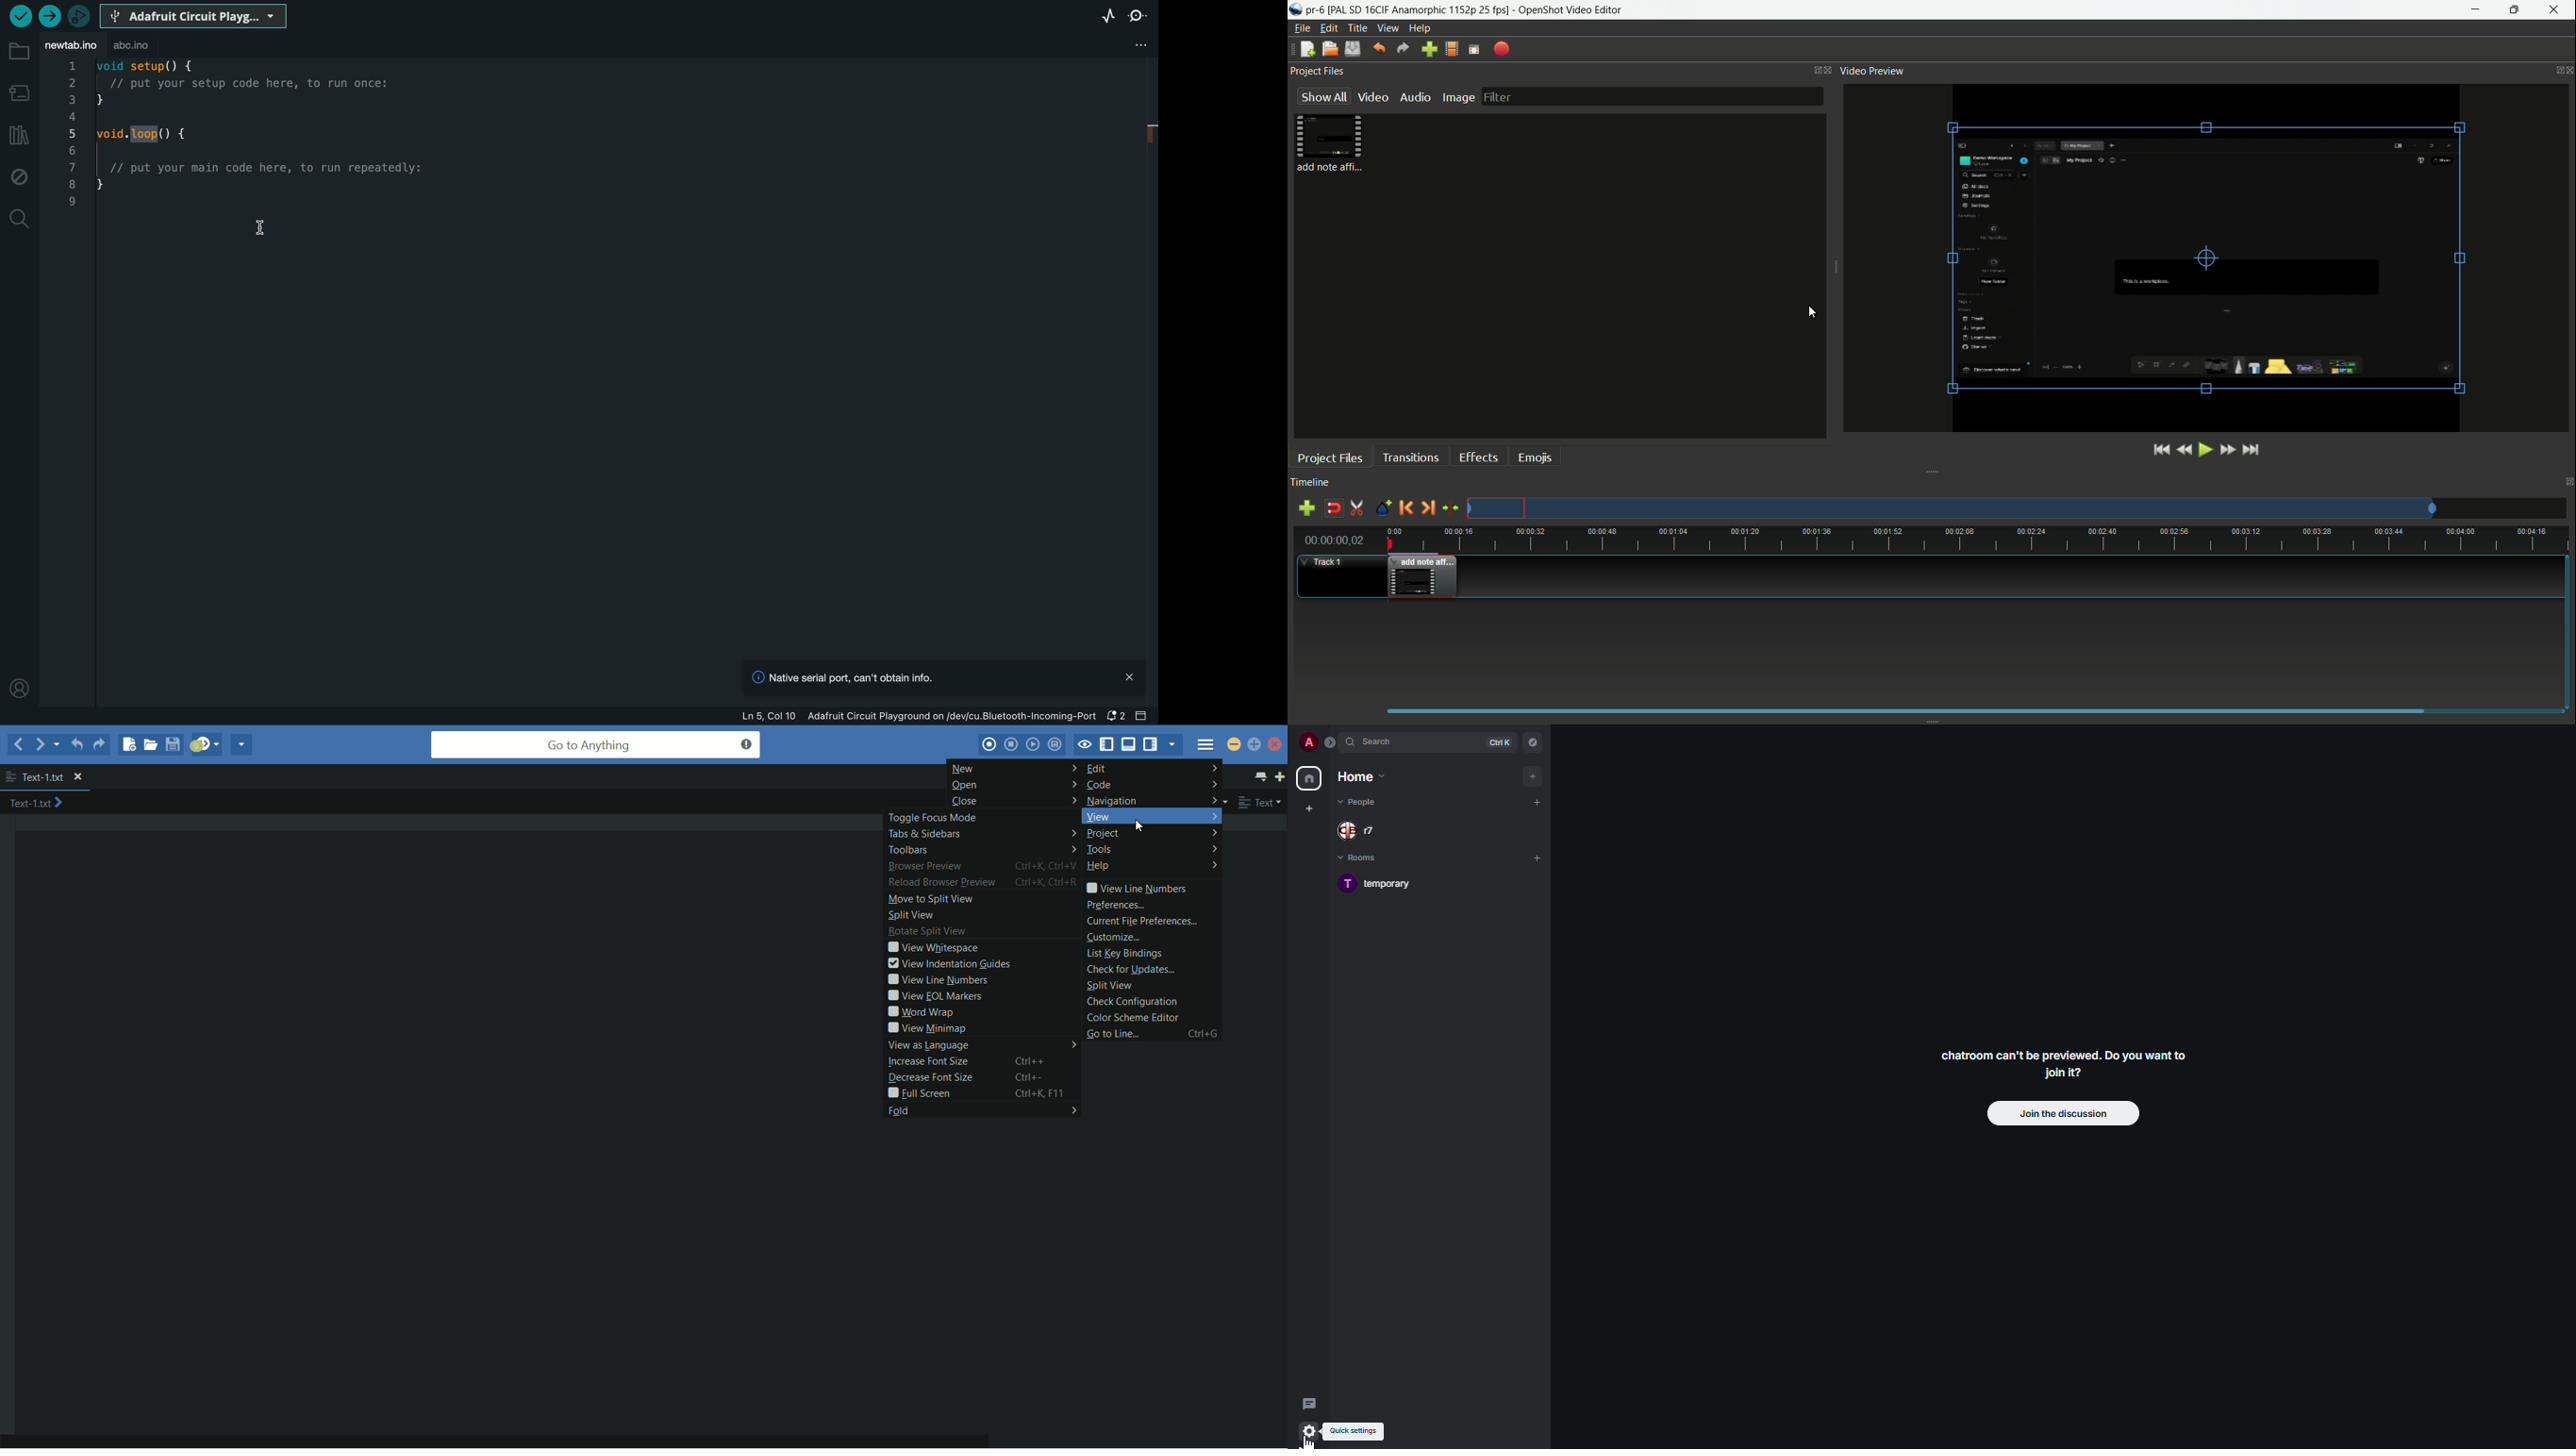  Describe the element at coordinates (1364, 859) in the screenshot. I see `rooms` at that location.